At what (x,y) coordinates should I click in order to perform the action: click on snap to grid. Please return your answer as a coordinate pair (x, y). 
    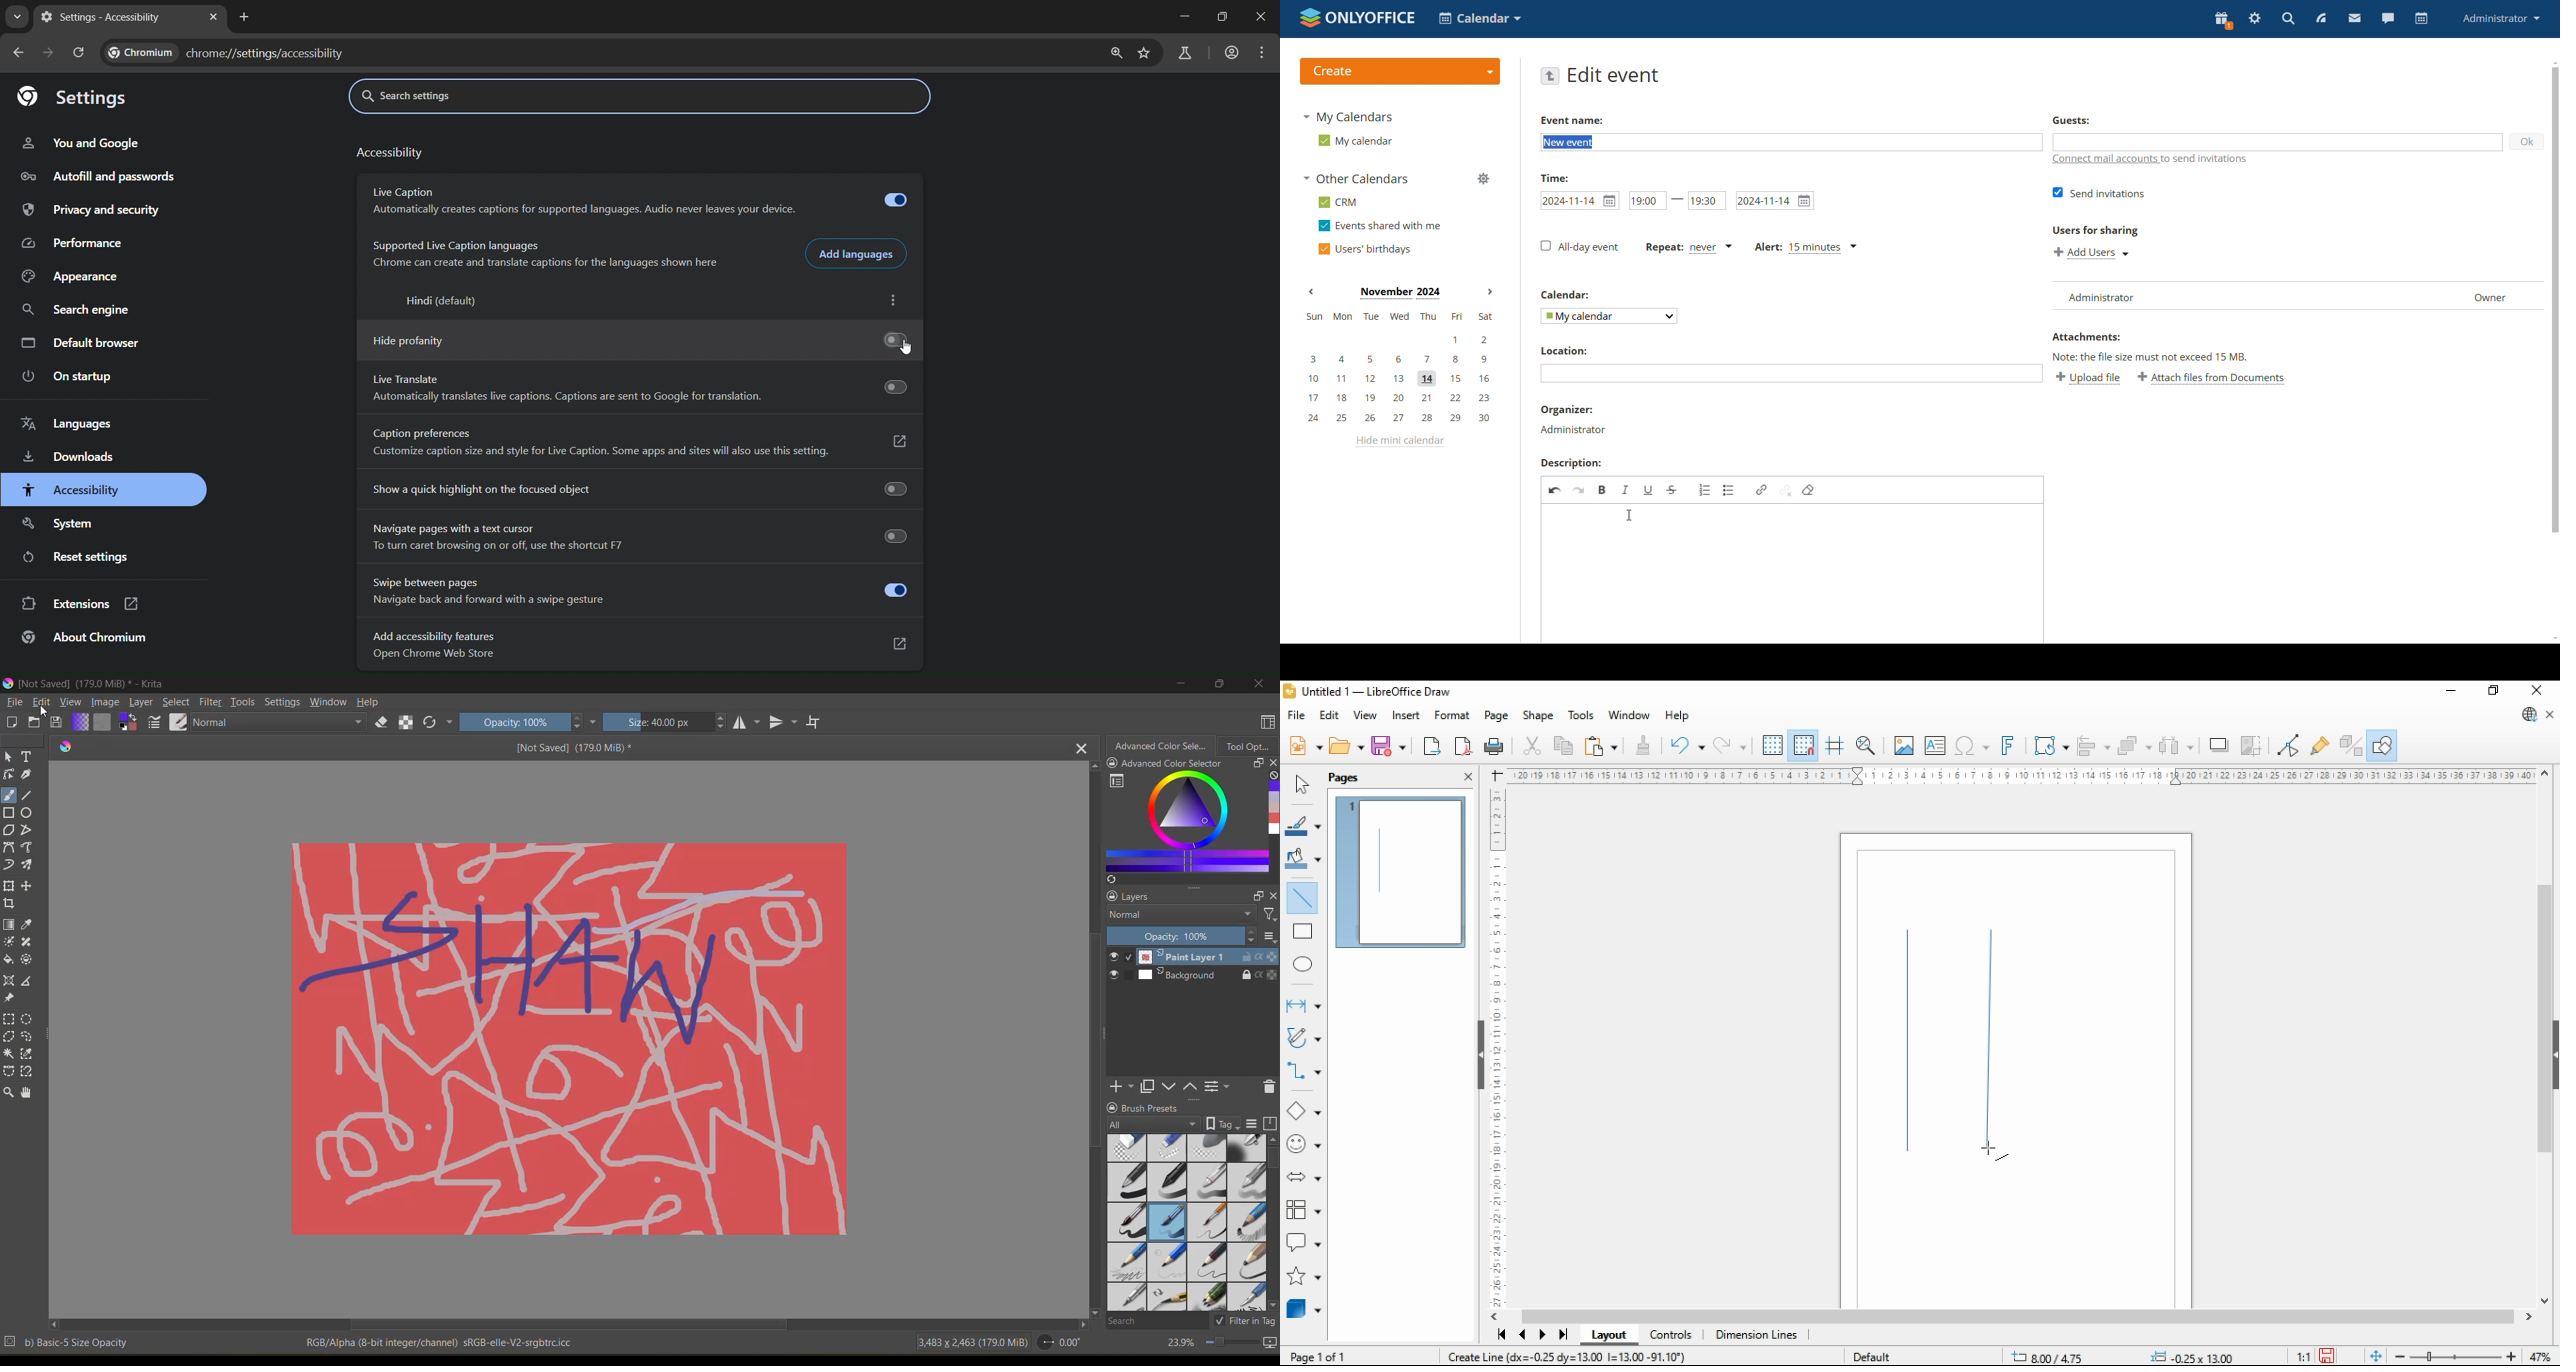
    Looking at the image, I should click on (1803, 745).